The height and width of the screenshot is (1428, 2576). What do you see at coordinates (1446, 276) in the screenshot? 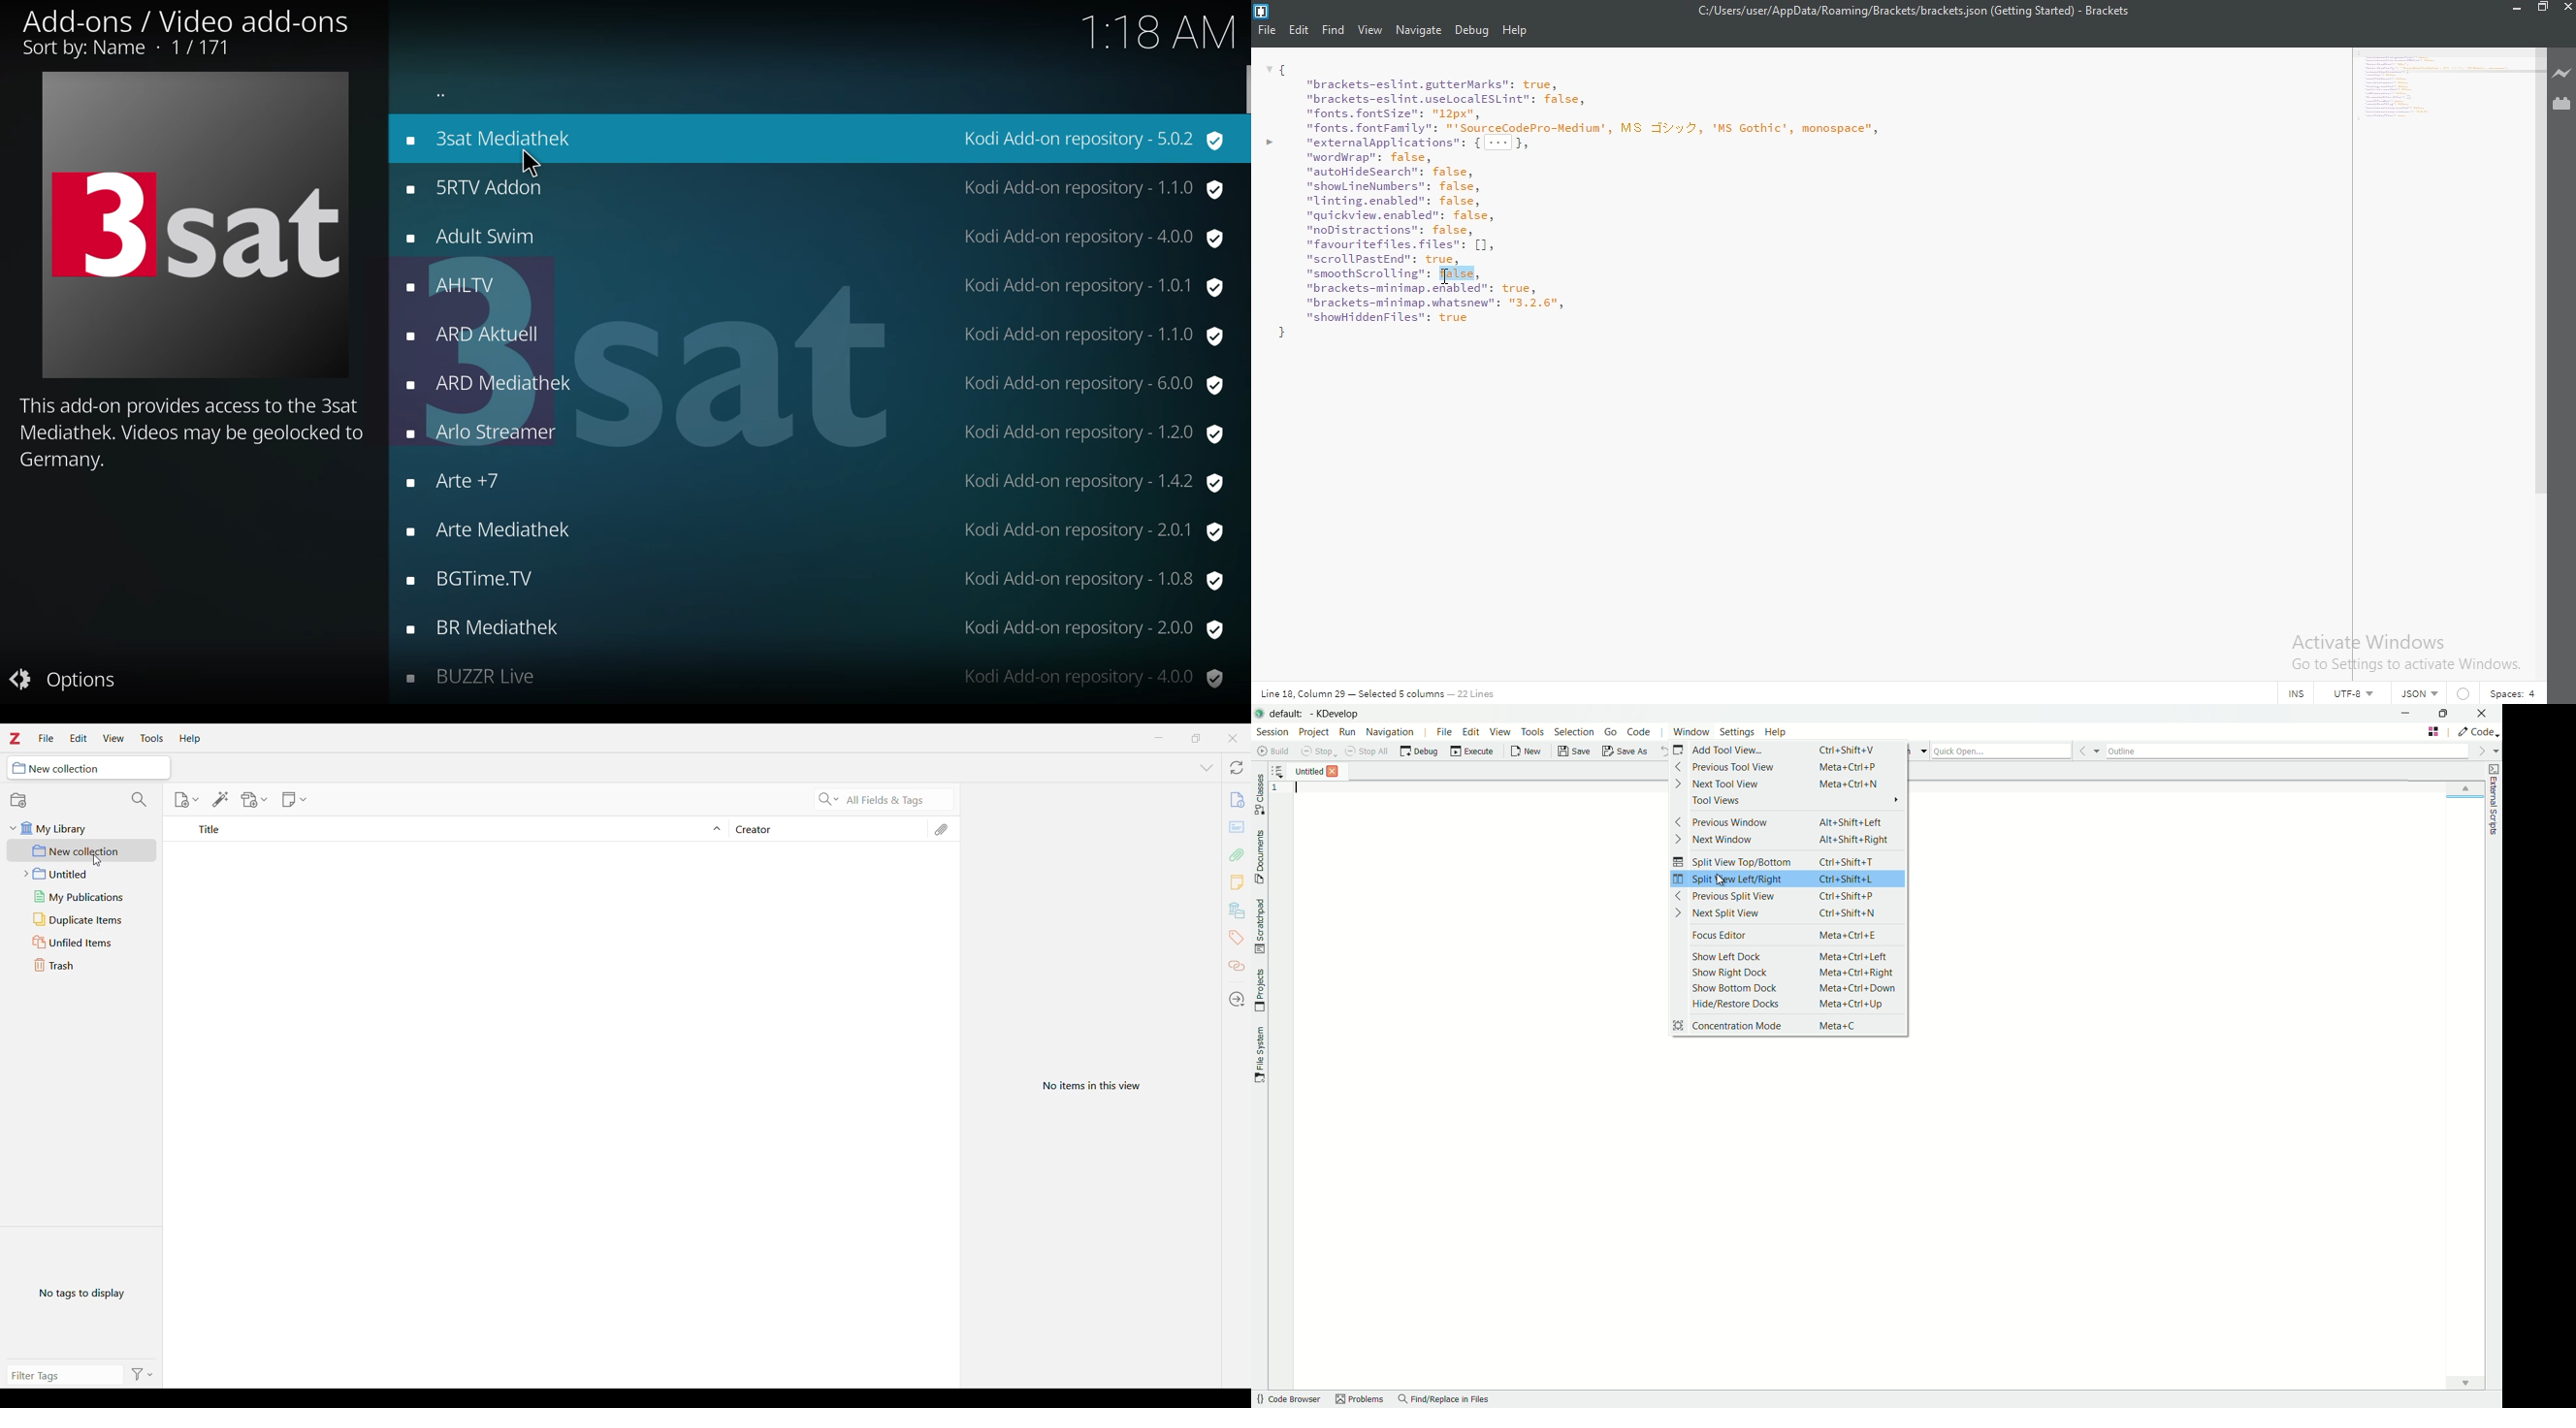
I see `Insertion cursor` at bounding box center [1446, 276].